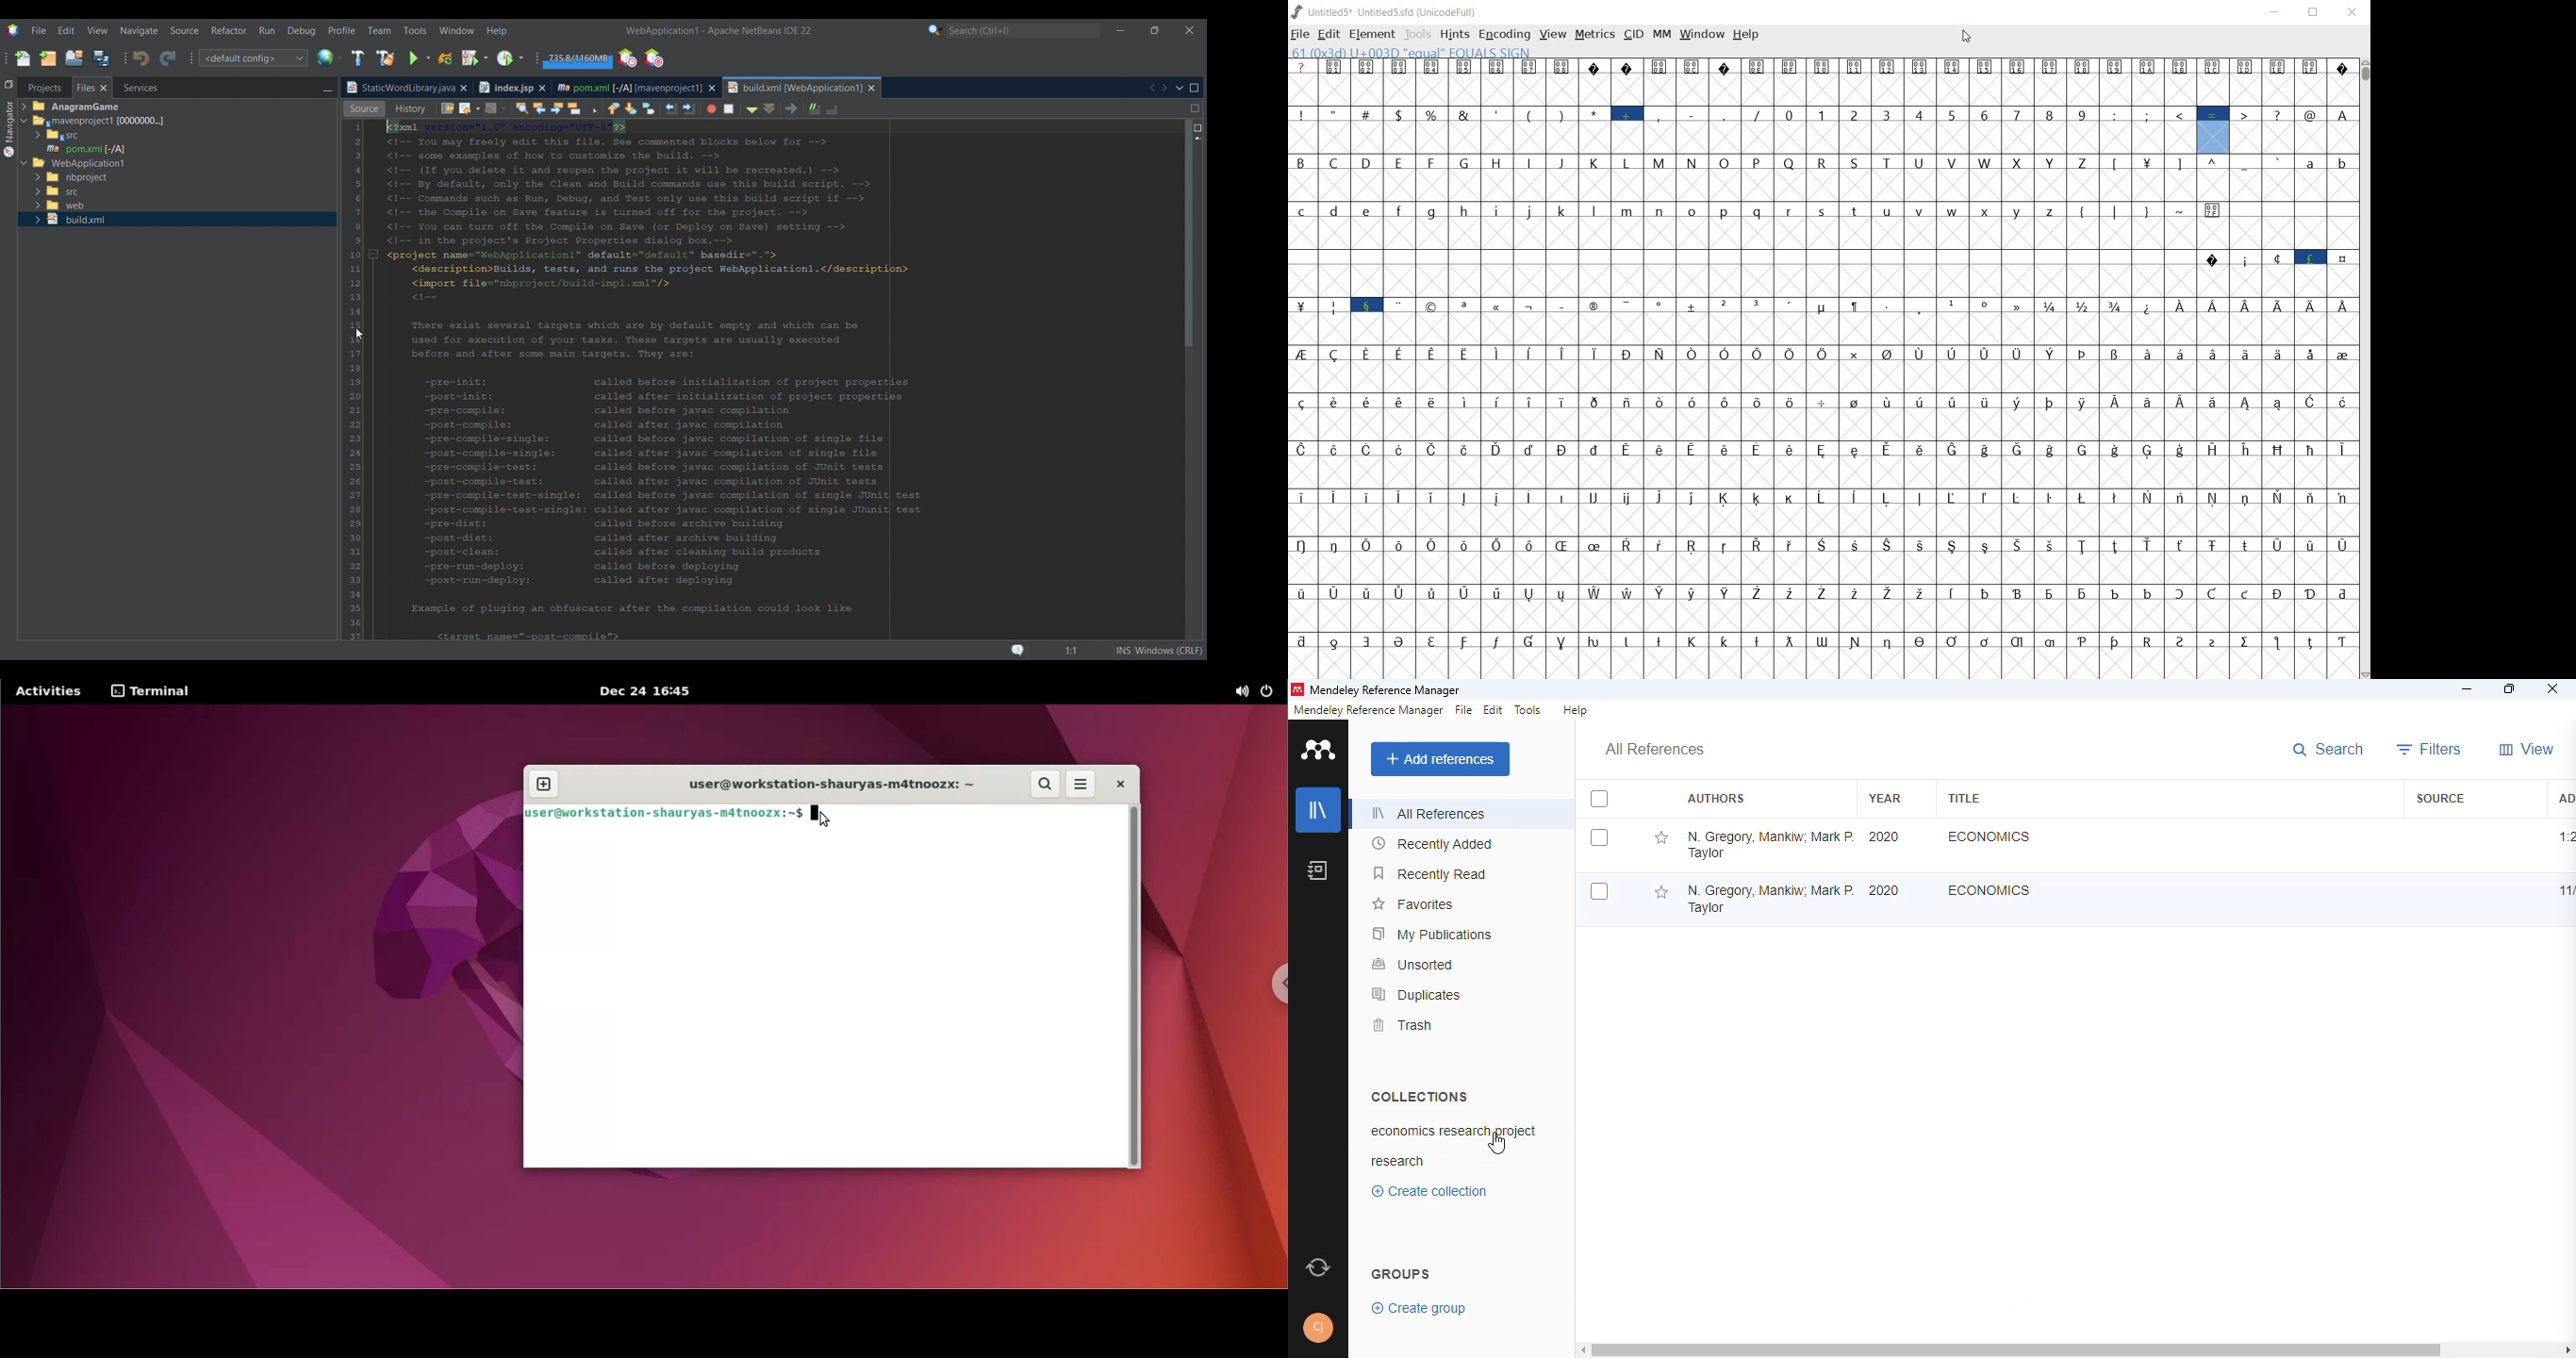 The height and width of the screenshot is (1372, 2576). What do you see at coordinates (1385, 691) in the screenshot?
I see `mendeley reference manager` at bounding box center [1385, 691].